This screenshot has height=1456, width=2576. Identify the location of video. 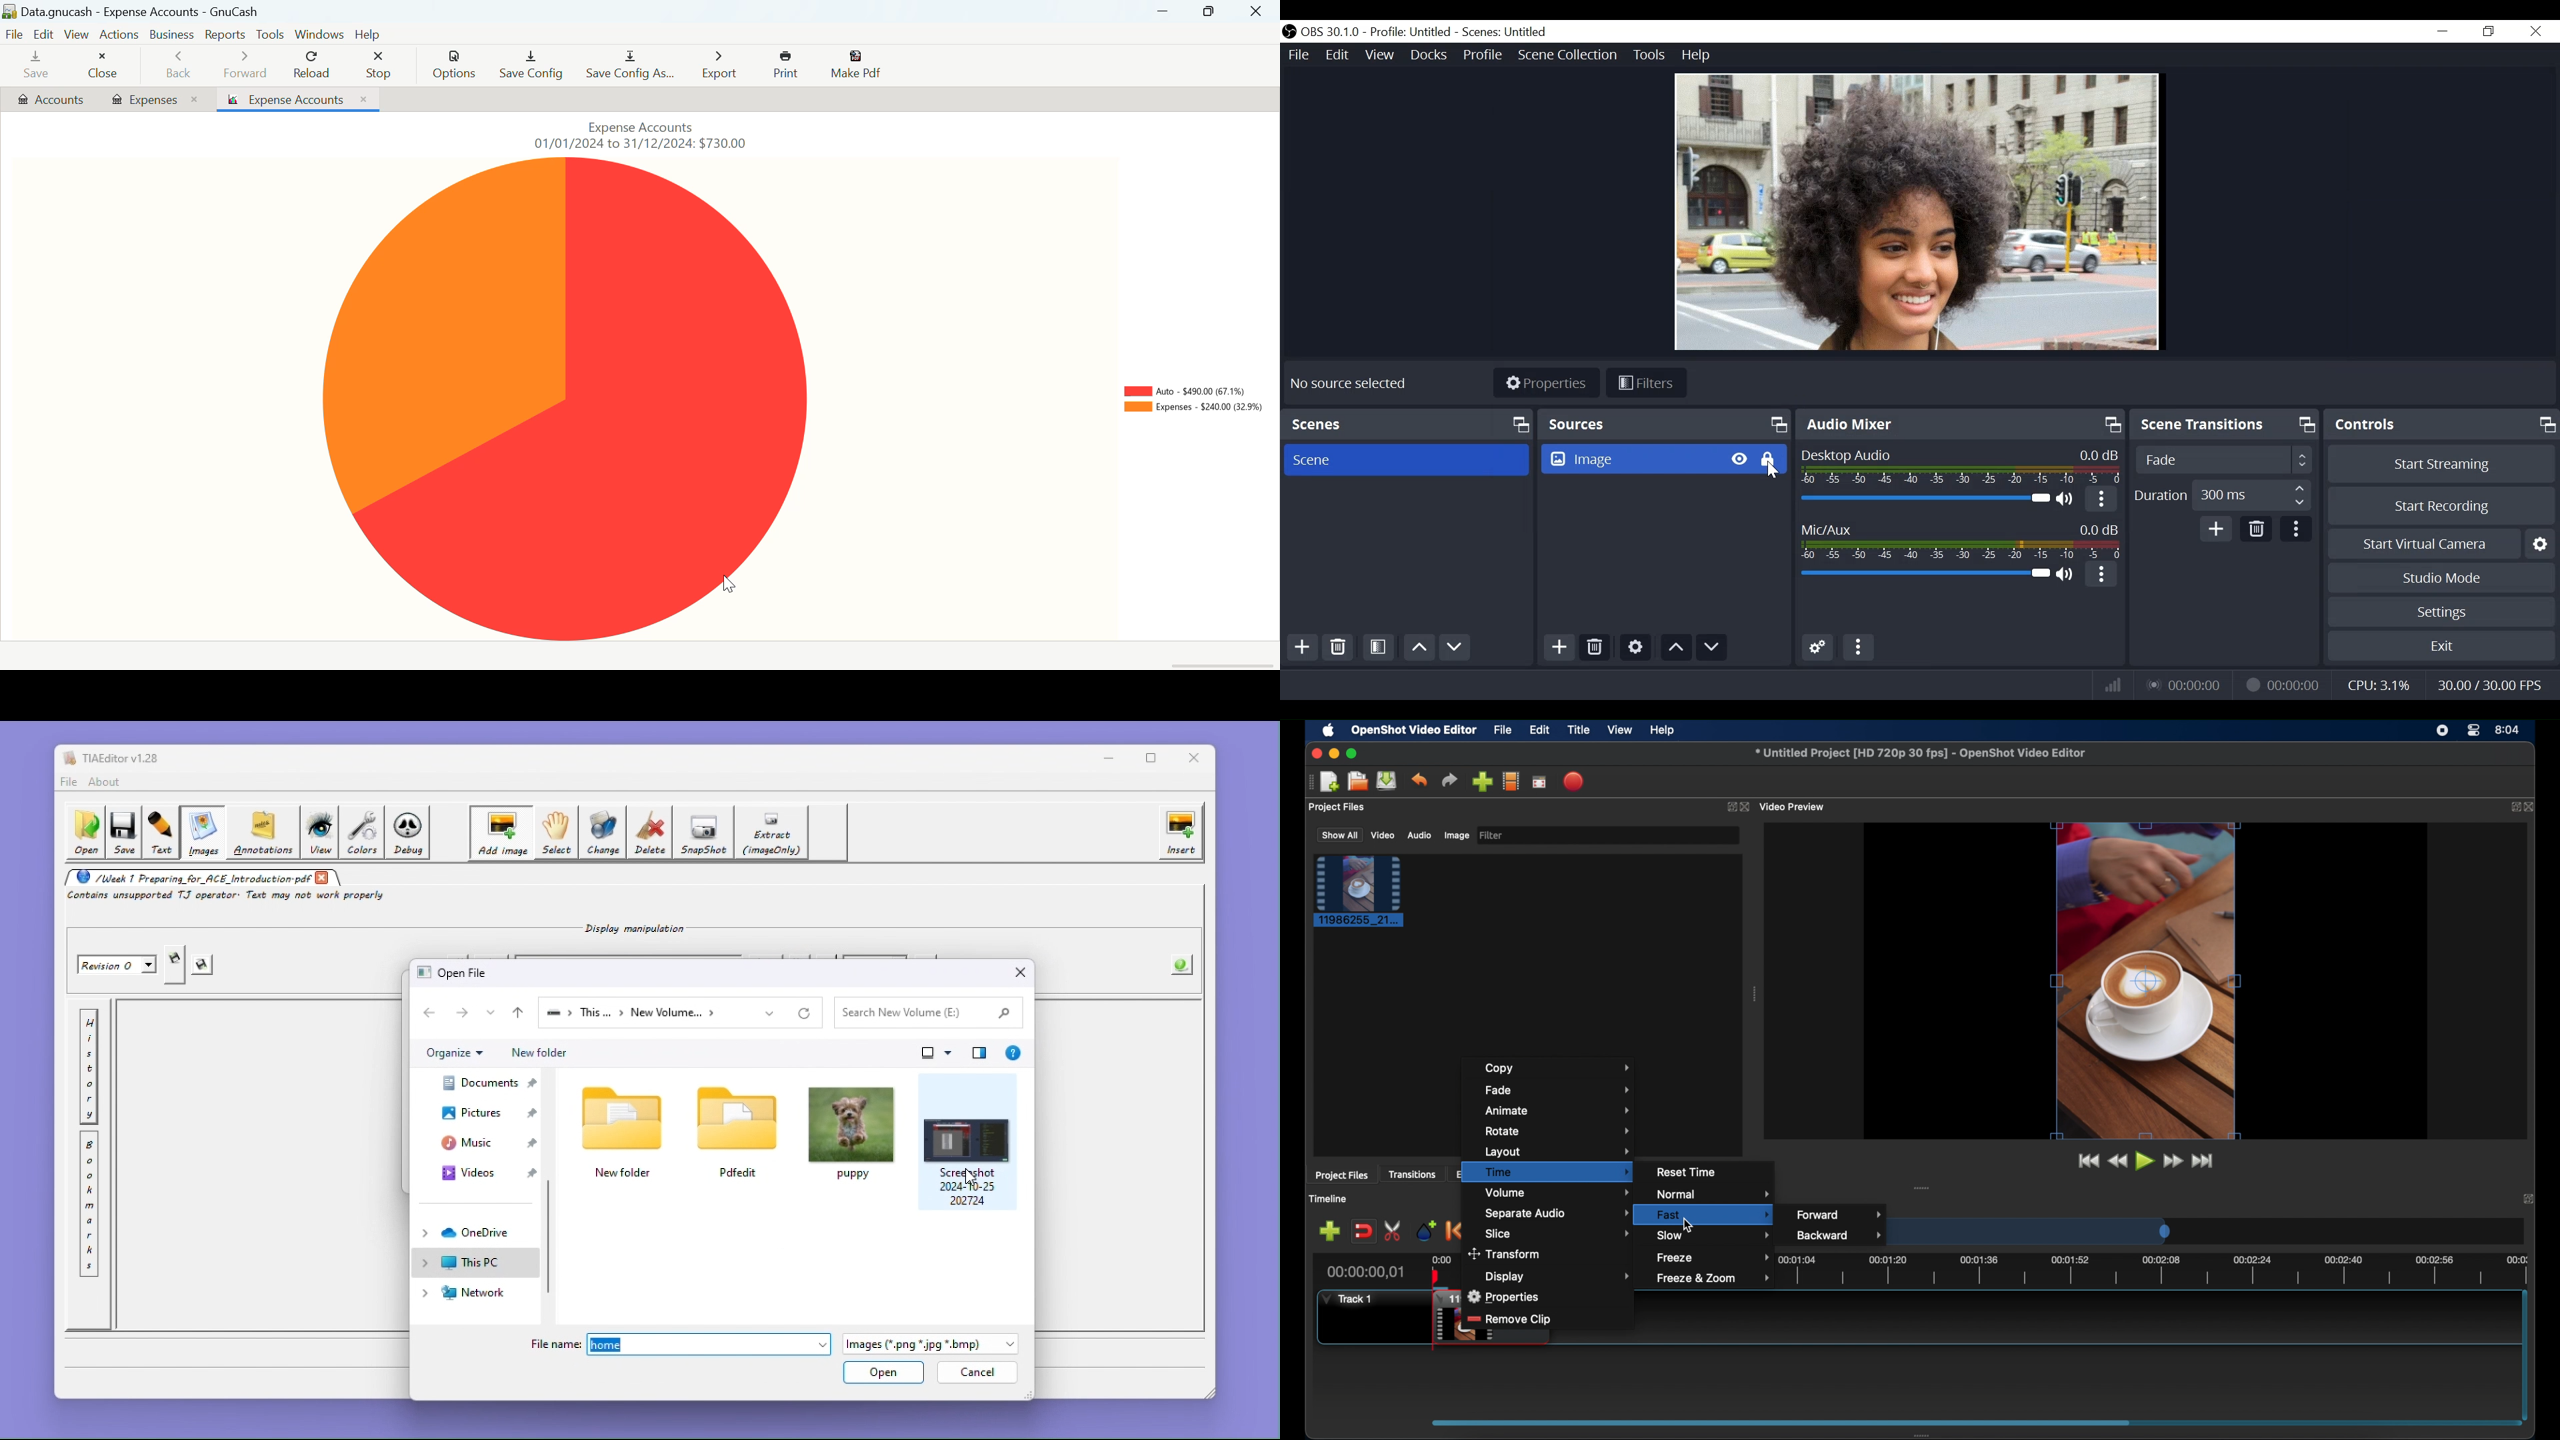
(1383, 835).